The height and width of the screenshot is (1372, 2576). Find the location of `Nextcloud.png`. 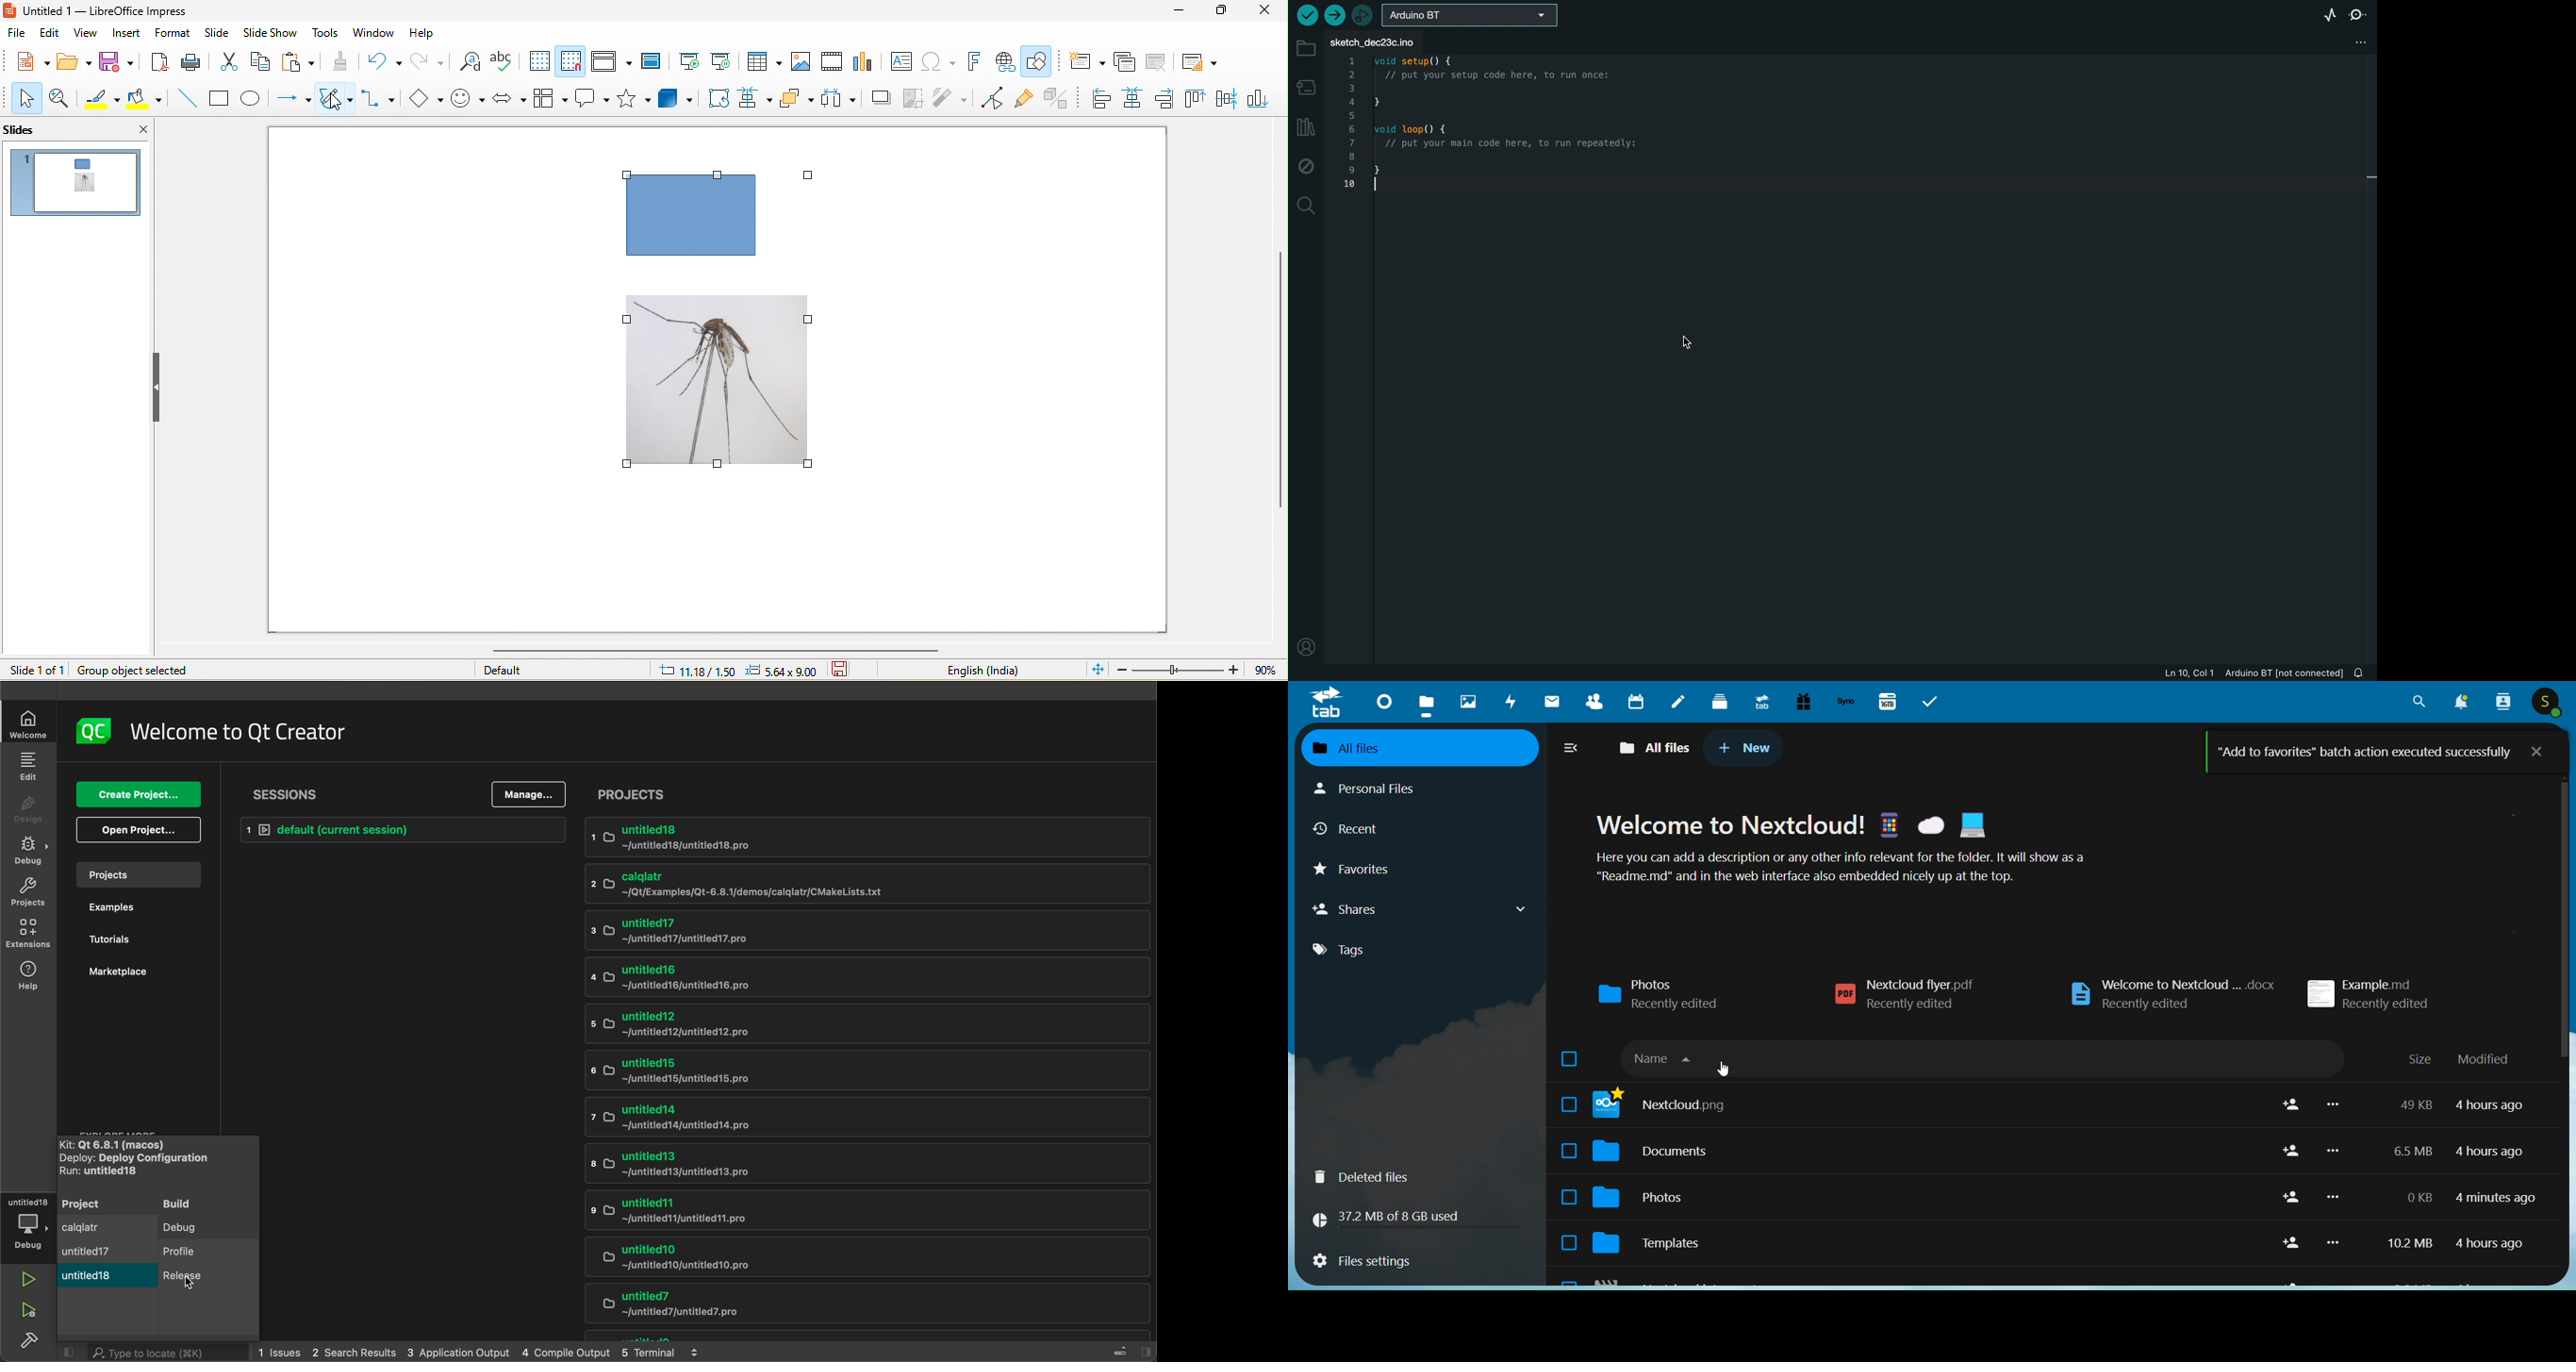

Nextcloud.png is located at coordinates (1929, 1104).